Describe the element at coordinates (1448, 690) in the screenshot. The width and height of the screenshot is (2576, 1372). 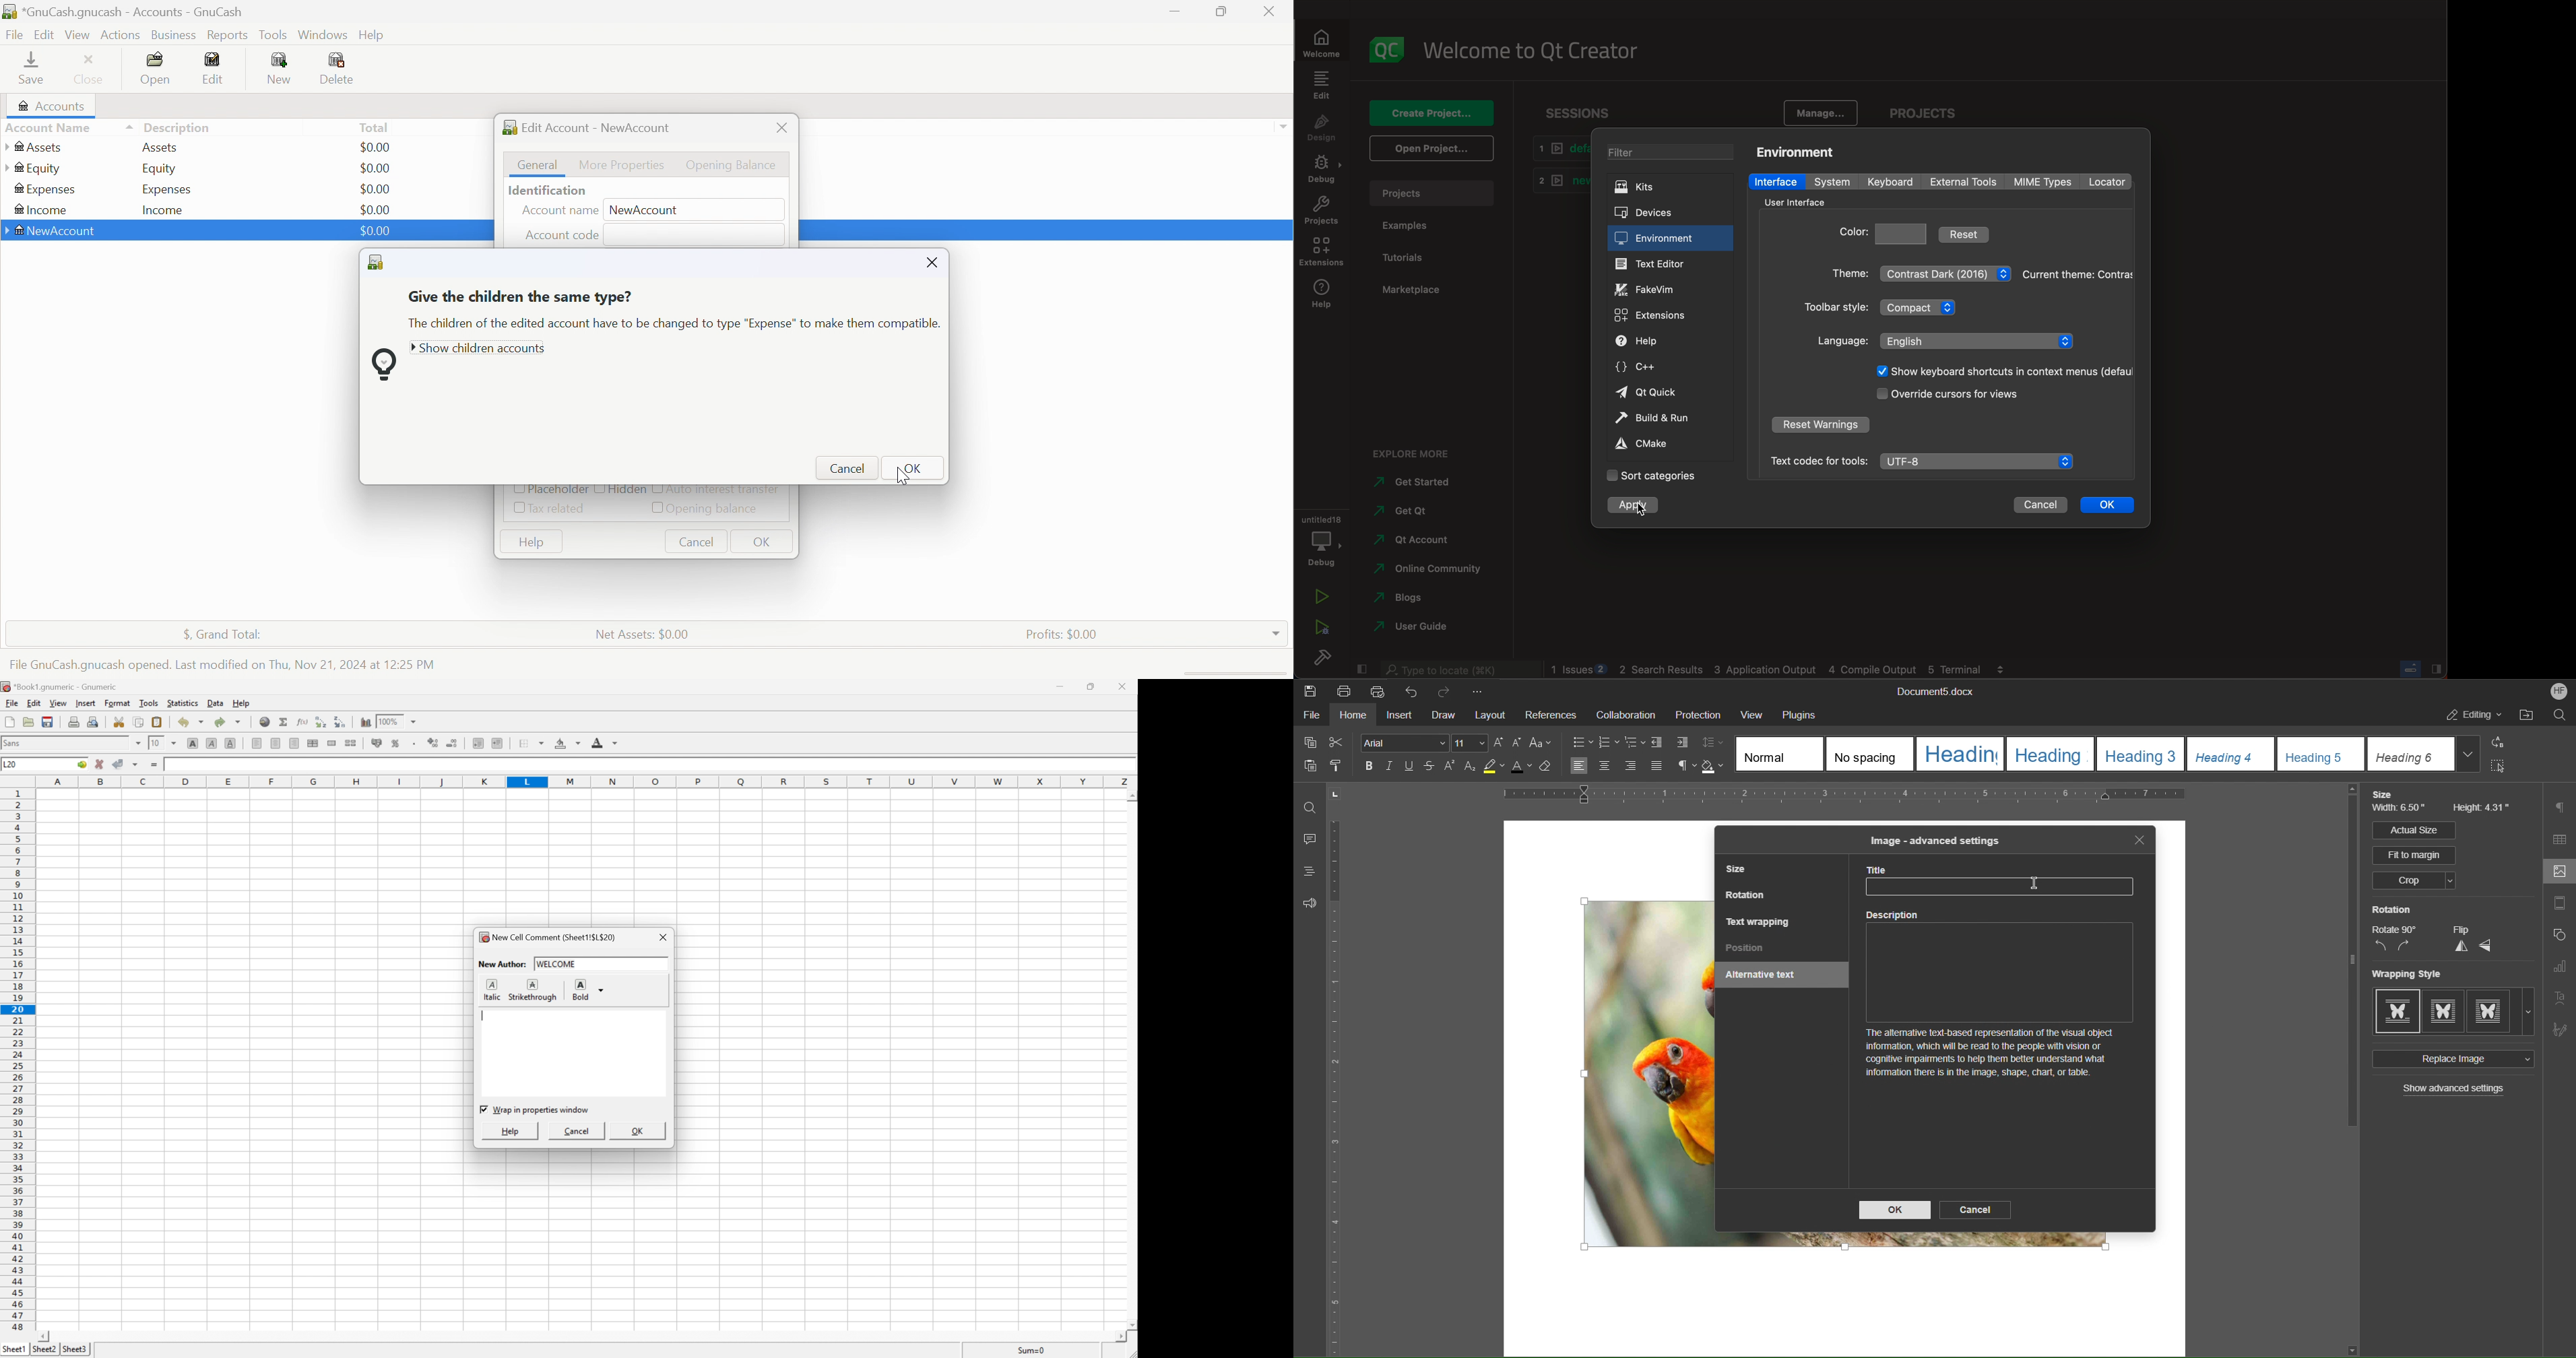
I see `Redo` at that location.